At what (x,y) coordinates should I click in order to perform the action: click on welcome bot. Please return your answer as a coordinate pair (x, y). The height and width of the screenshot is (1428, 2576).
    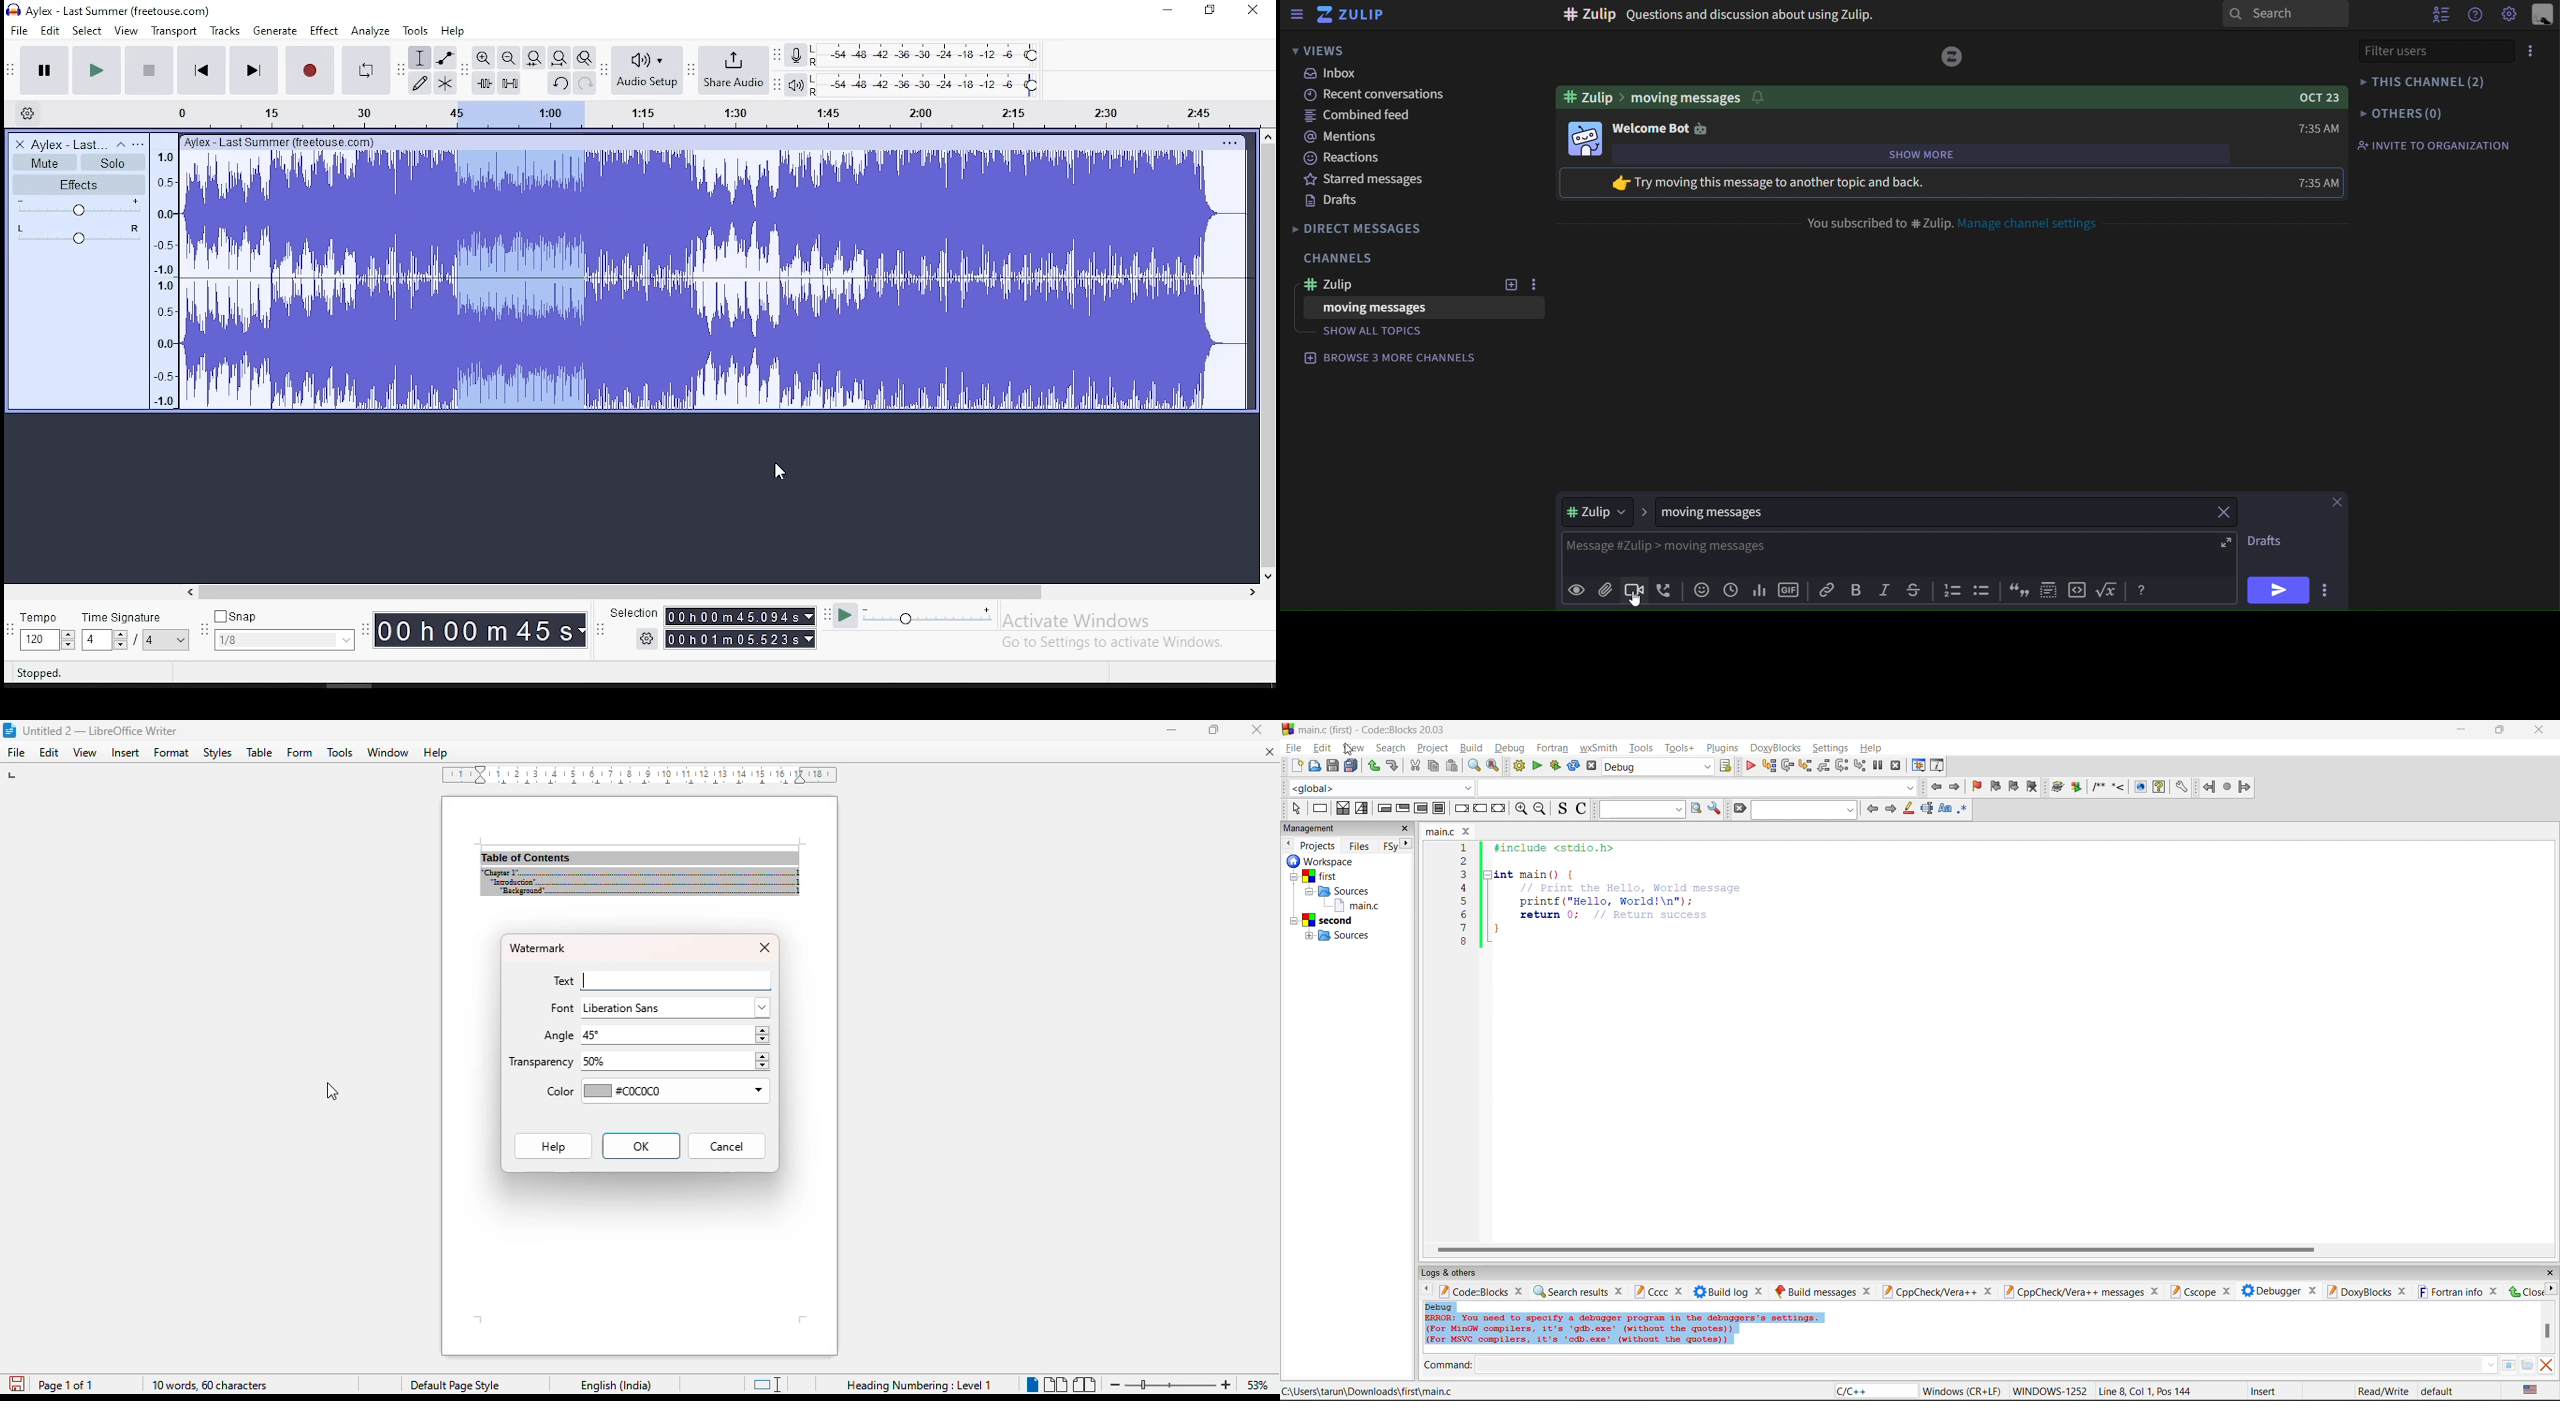
    Looking at the image, I should click on (1660, 127).